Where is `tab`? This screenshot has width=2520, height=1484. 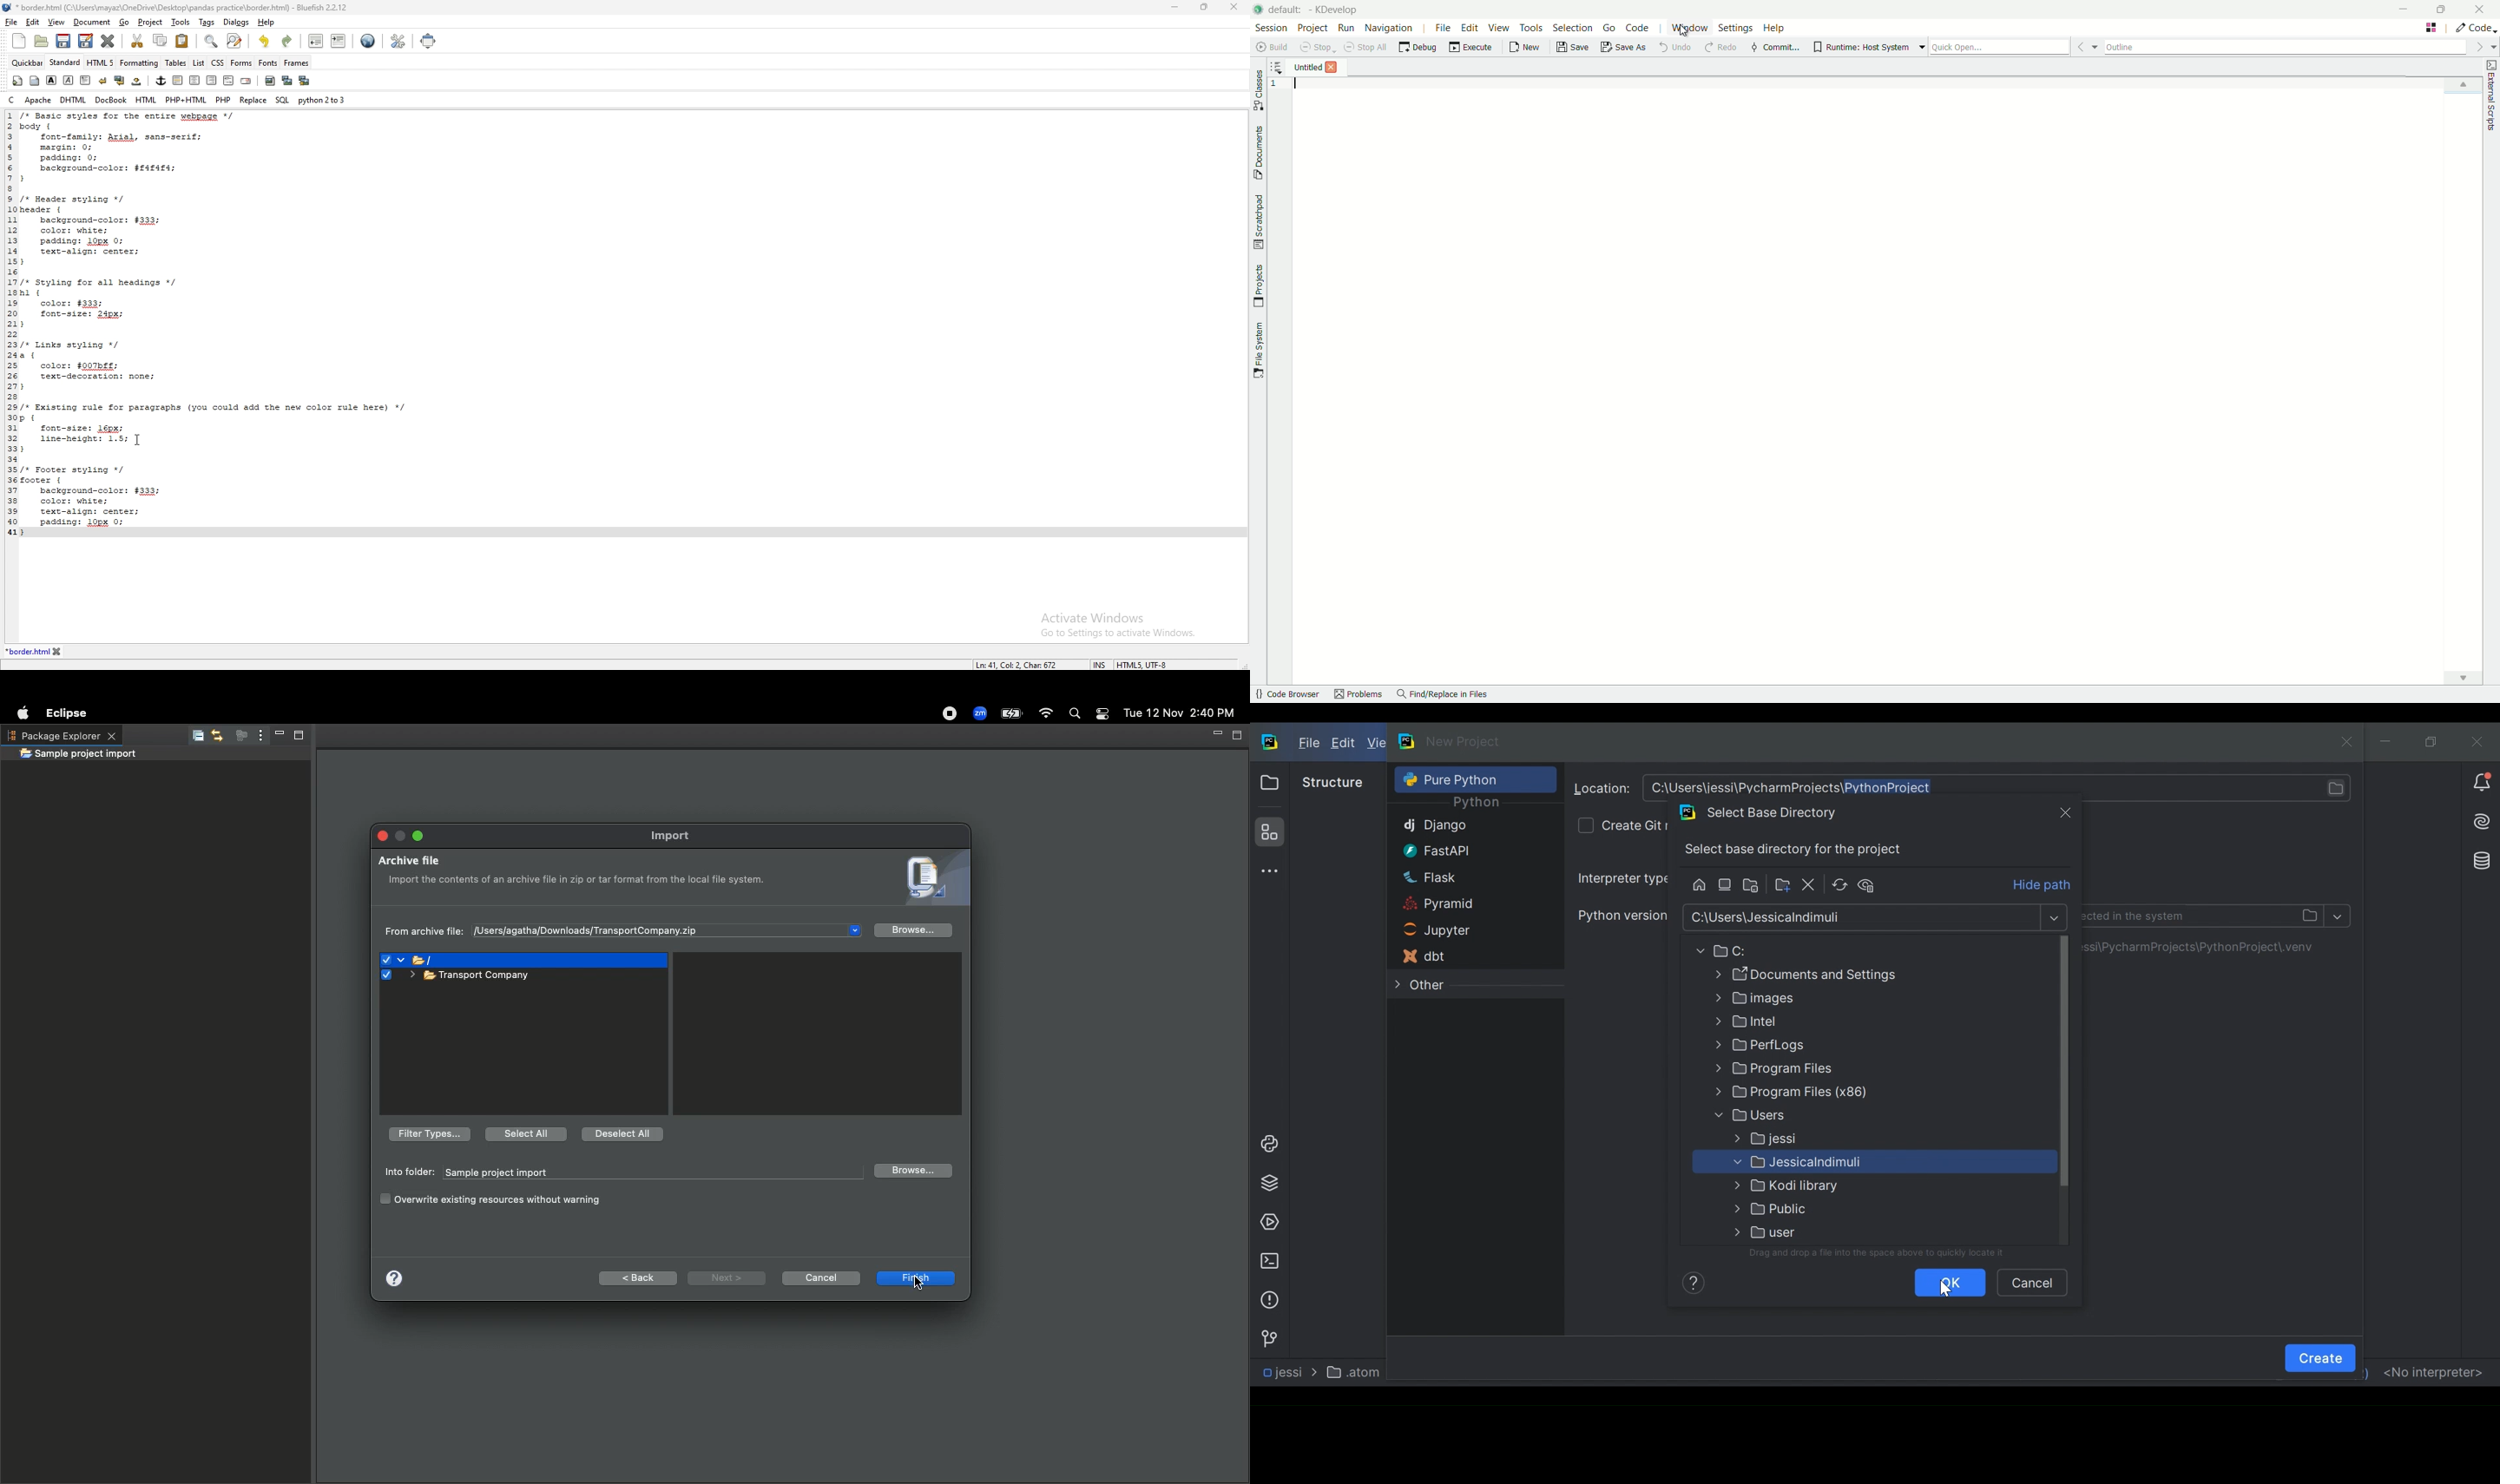
tab is located at coordinates (26, 651).